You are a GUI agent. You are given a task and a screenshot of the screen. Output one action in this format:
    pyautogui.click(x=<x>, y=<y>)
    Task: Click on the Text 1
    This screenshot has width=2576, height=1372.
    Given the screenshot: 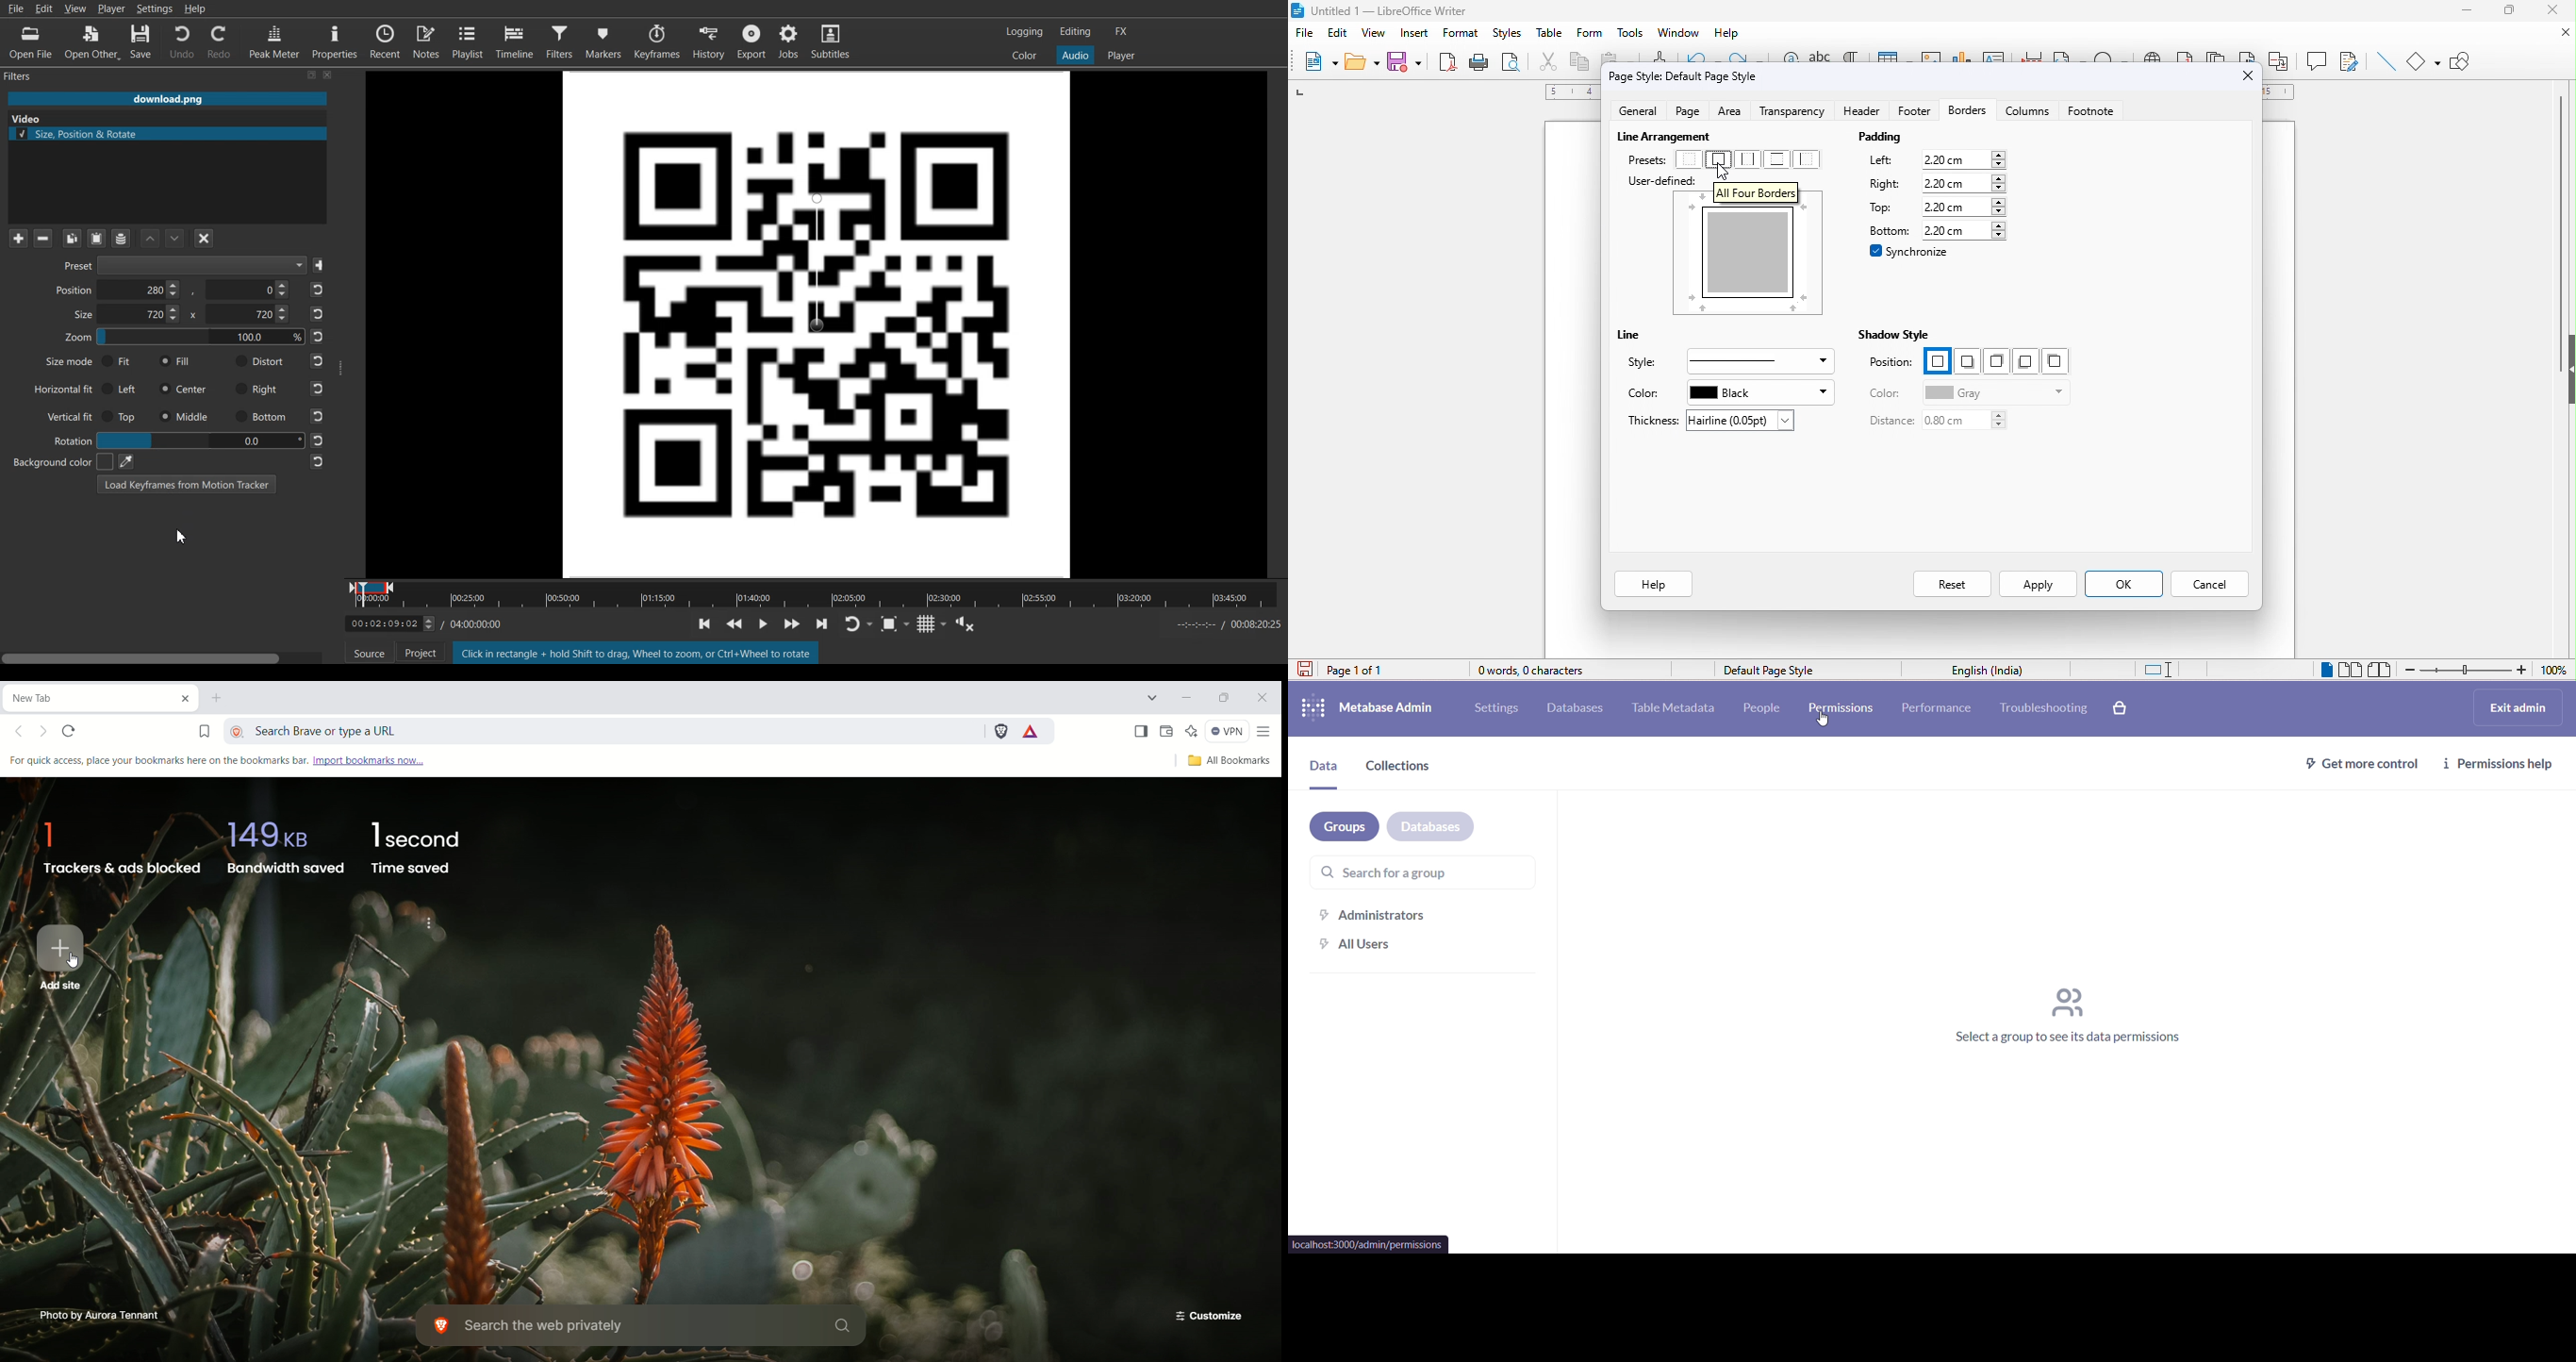 What is the action you would take?
    pyautogui.click(x=24, y=77)
    